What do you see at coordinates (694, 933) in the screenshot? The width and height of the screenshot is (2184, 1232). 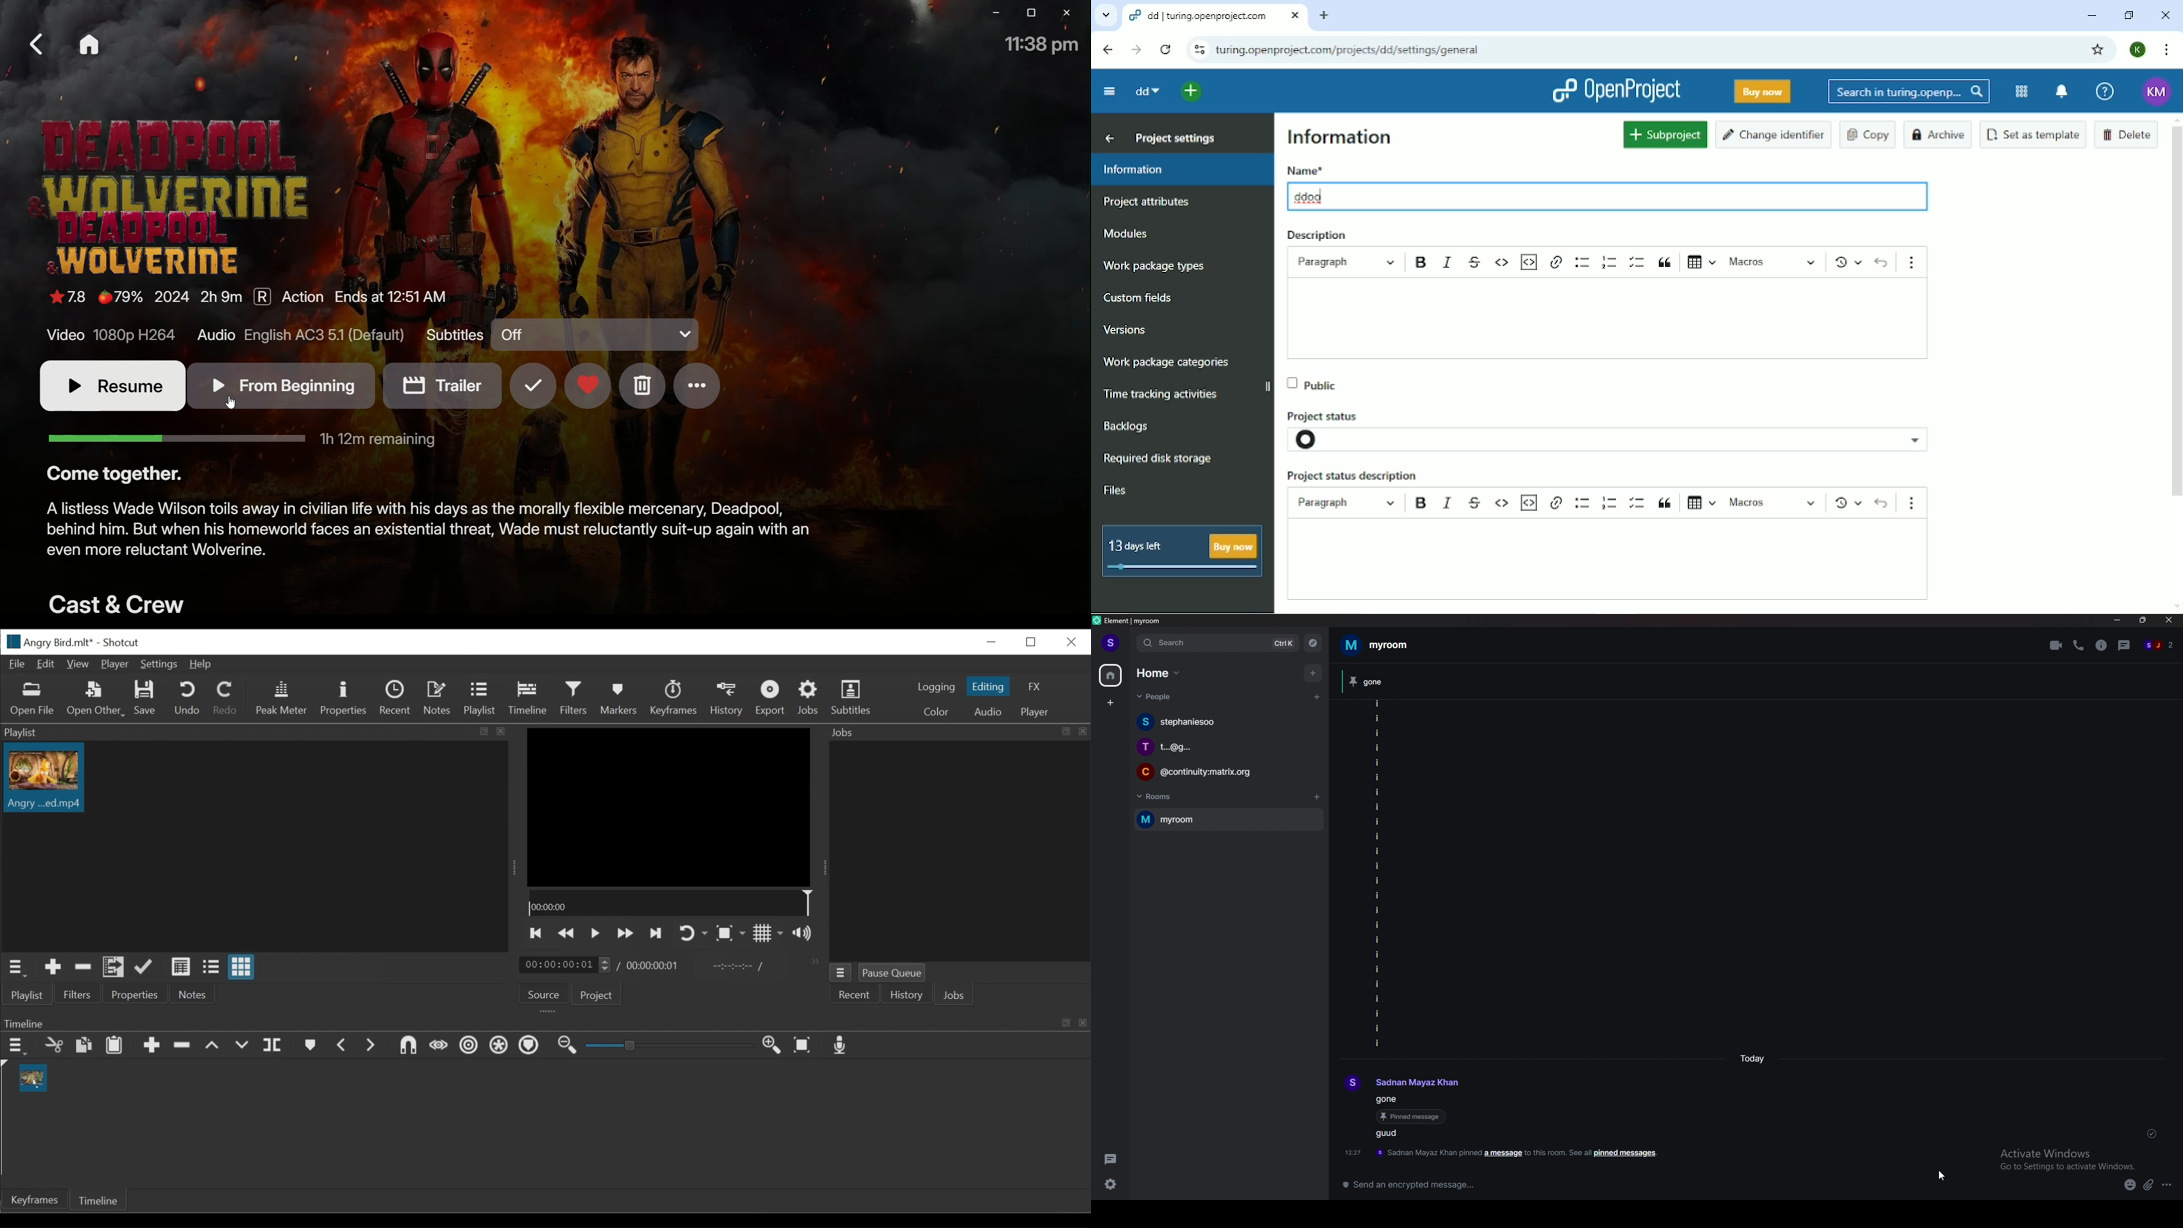 I see `Toggle player looping` at bounding box center [694, 933].